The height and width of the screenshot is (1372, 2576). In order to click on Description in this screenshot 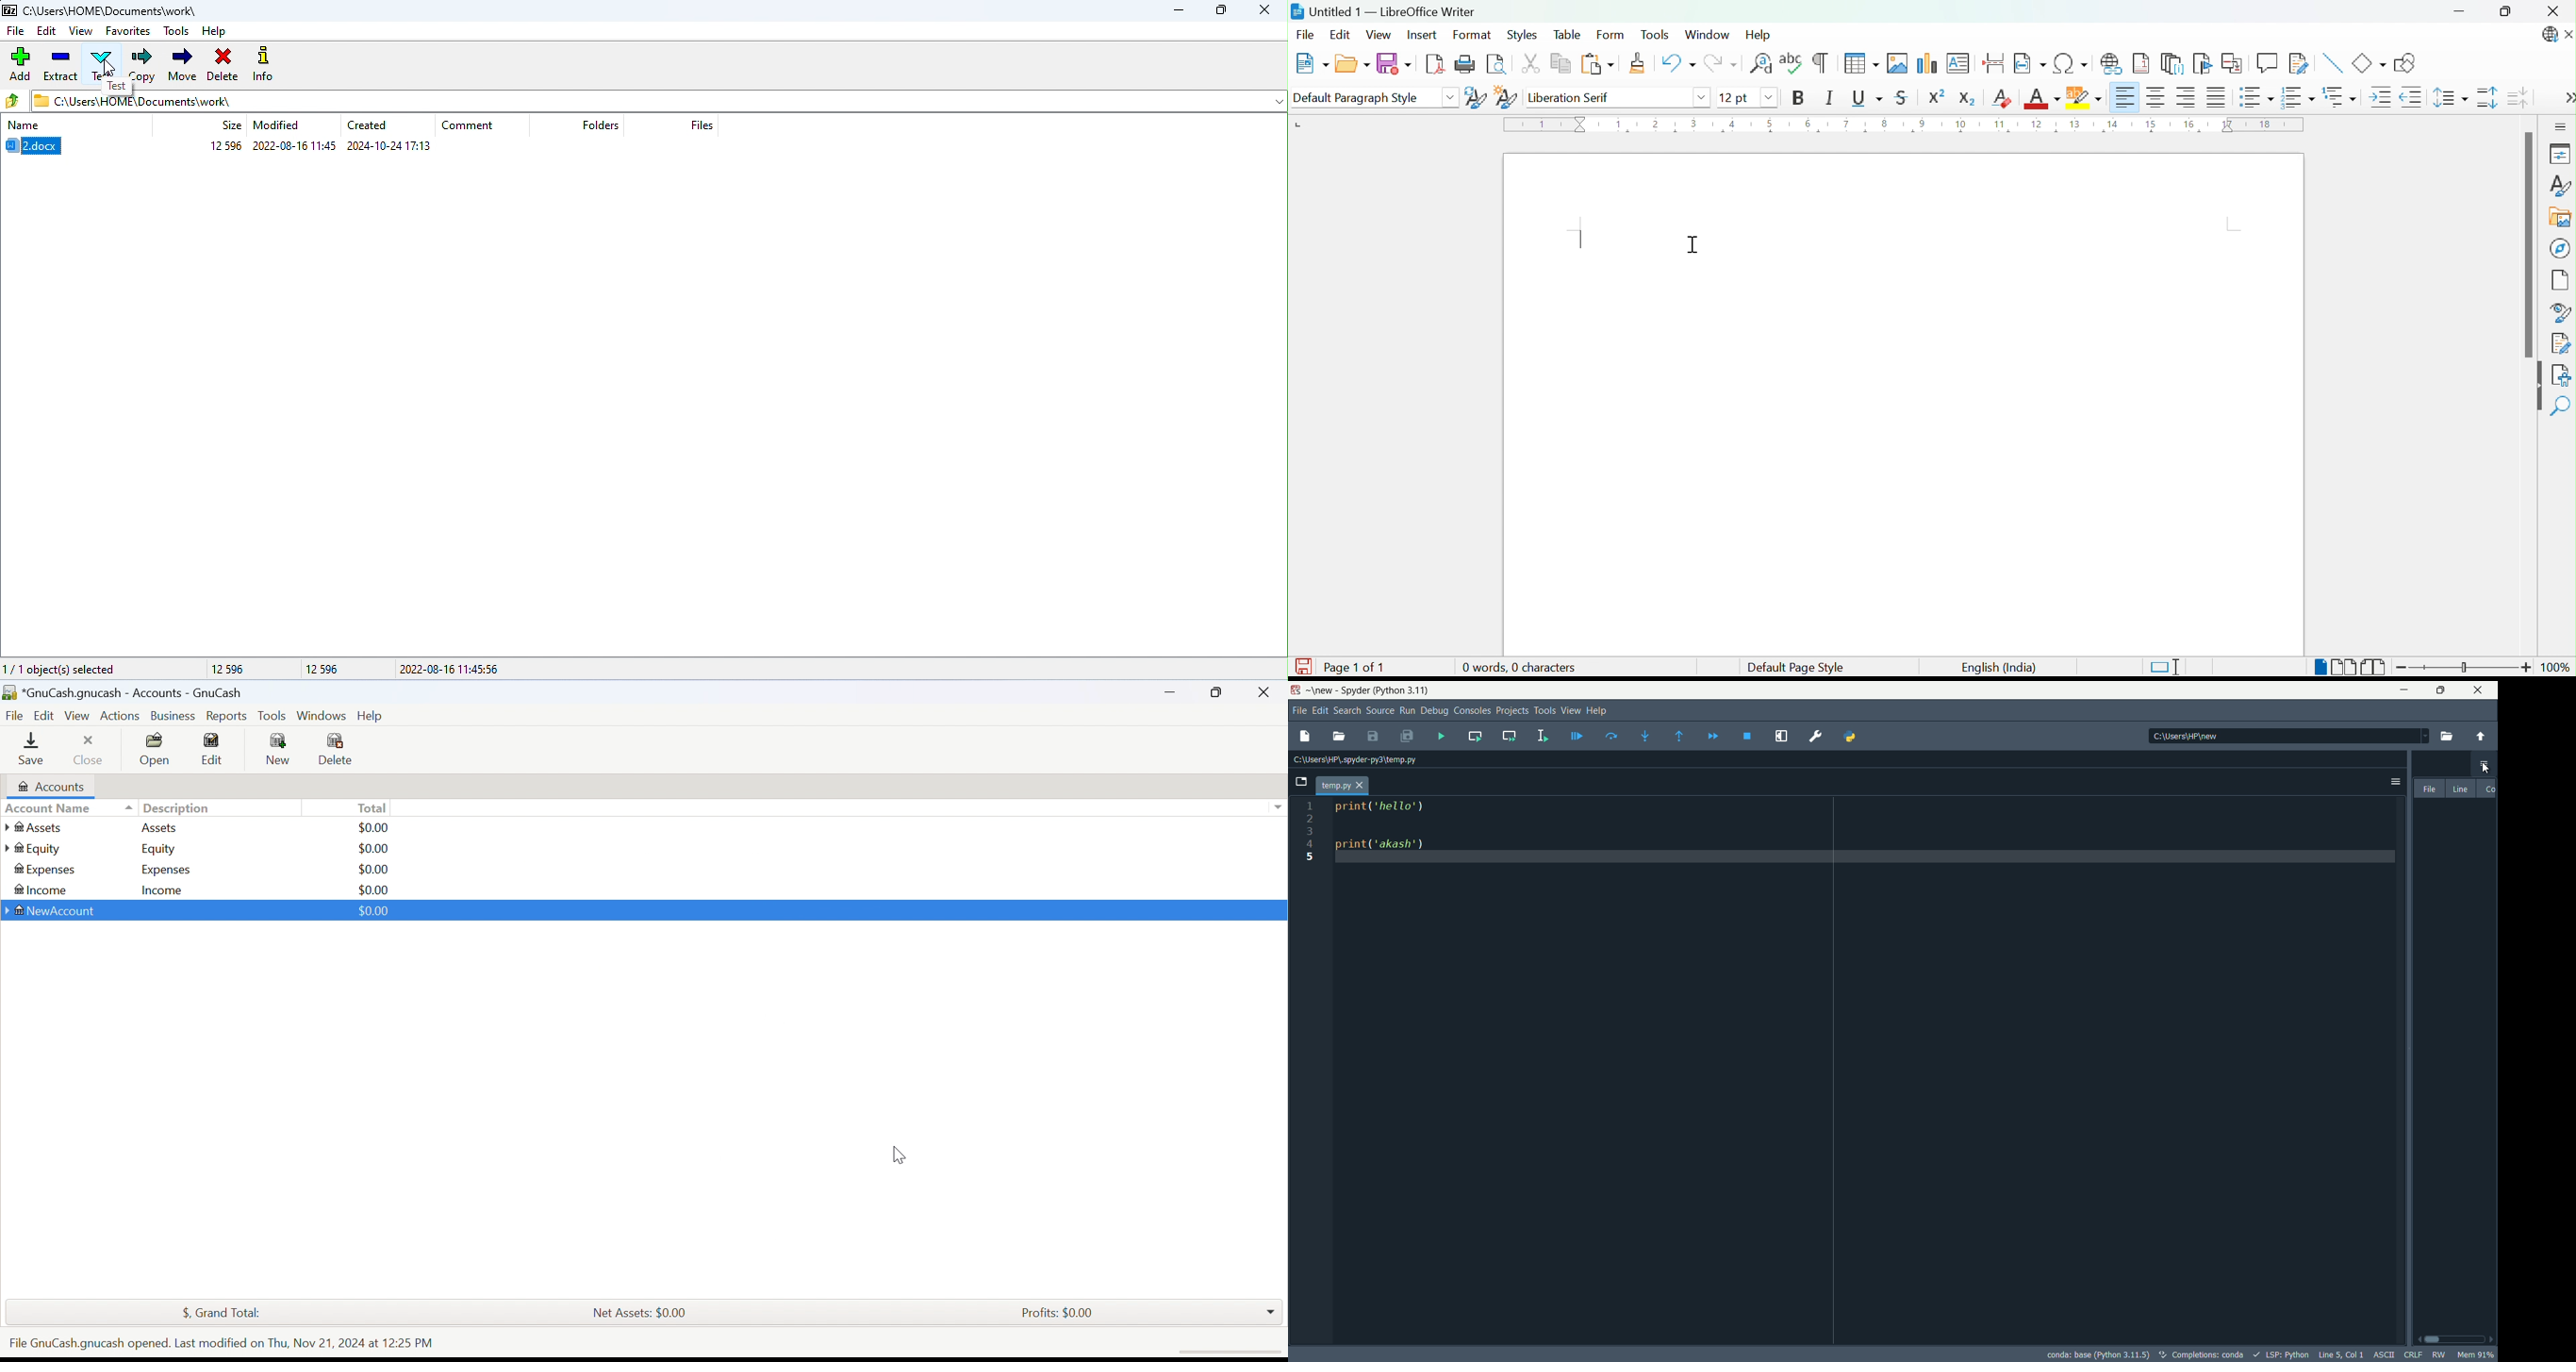, I will do `click(177, 809)`.